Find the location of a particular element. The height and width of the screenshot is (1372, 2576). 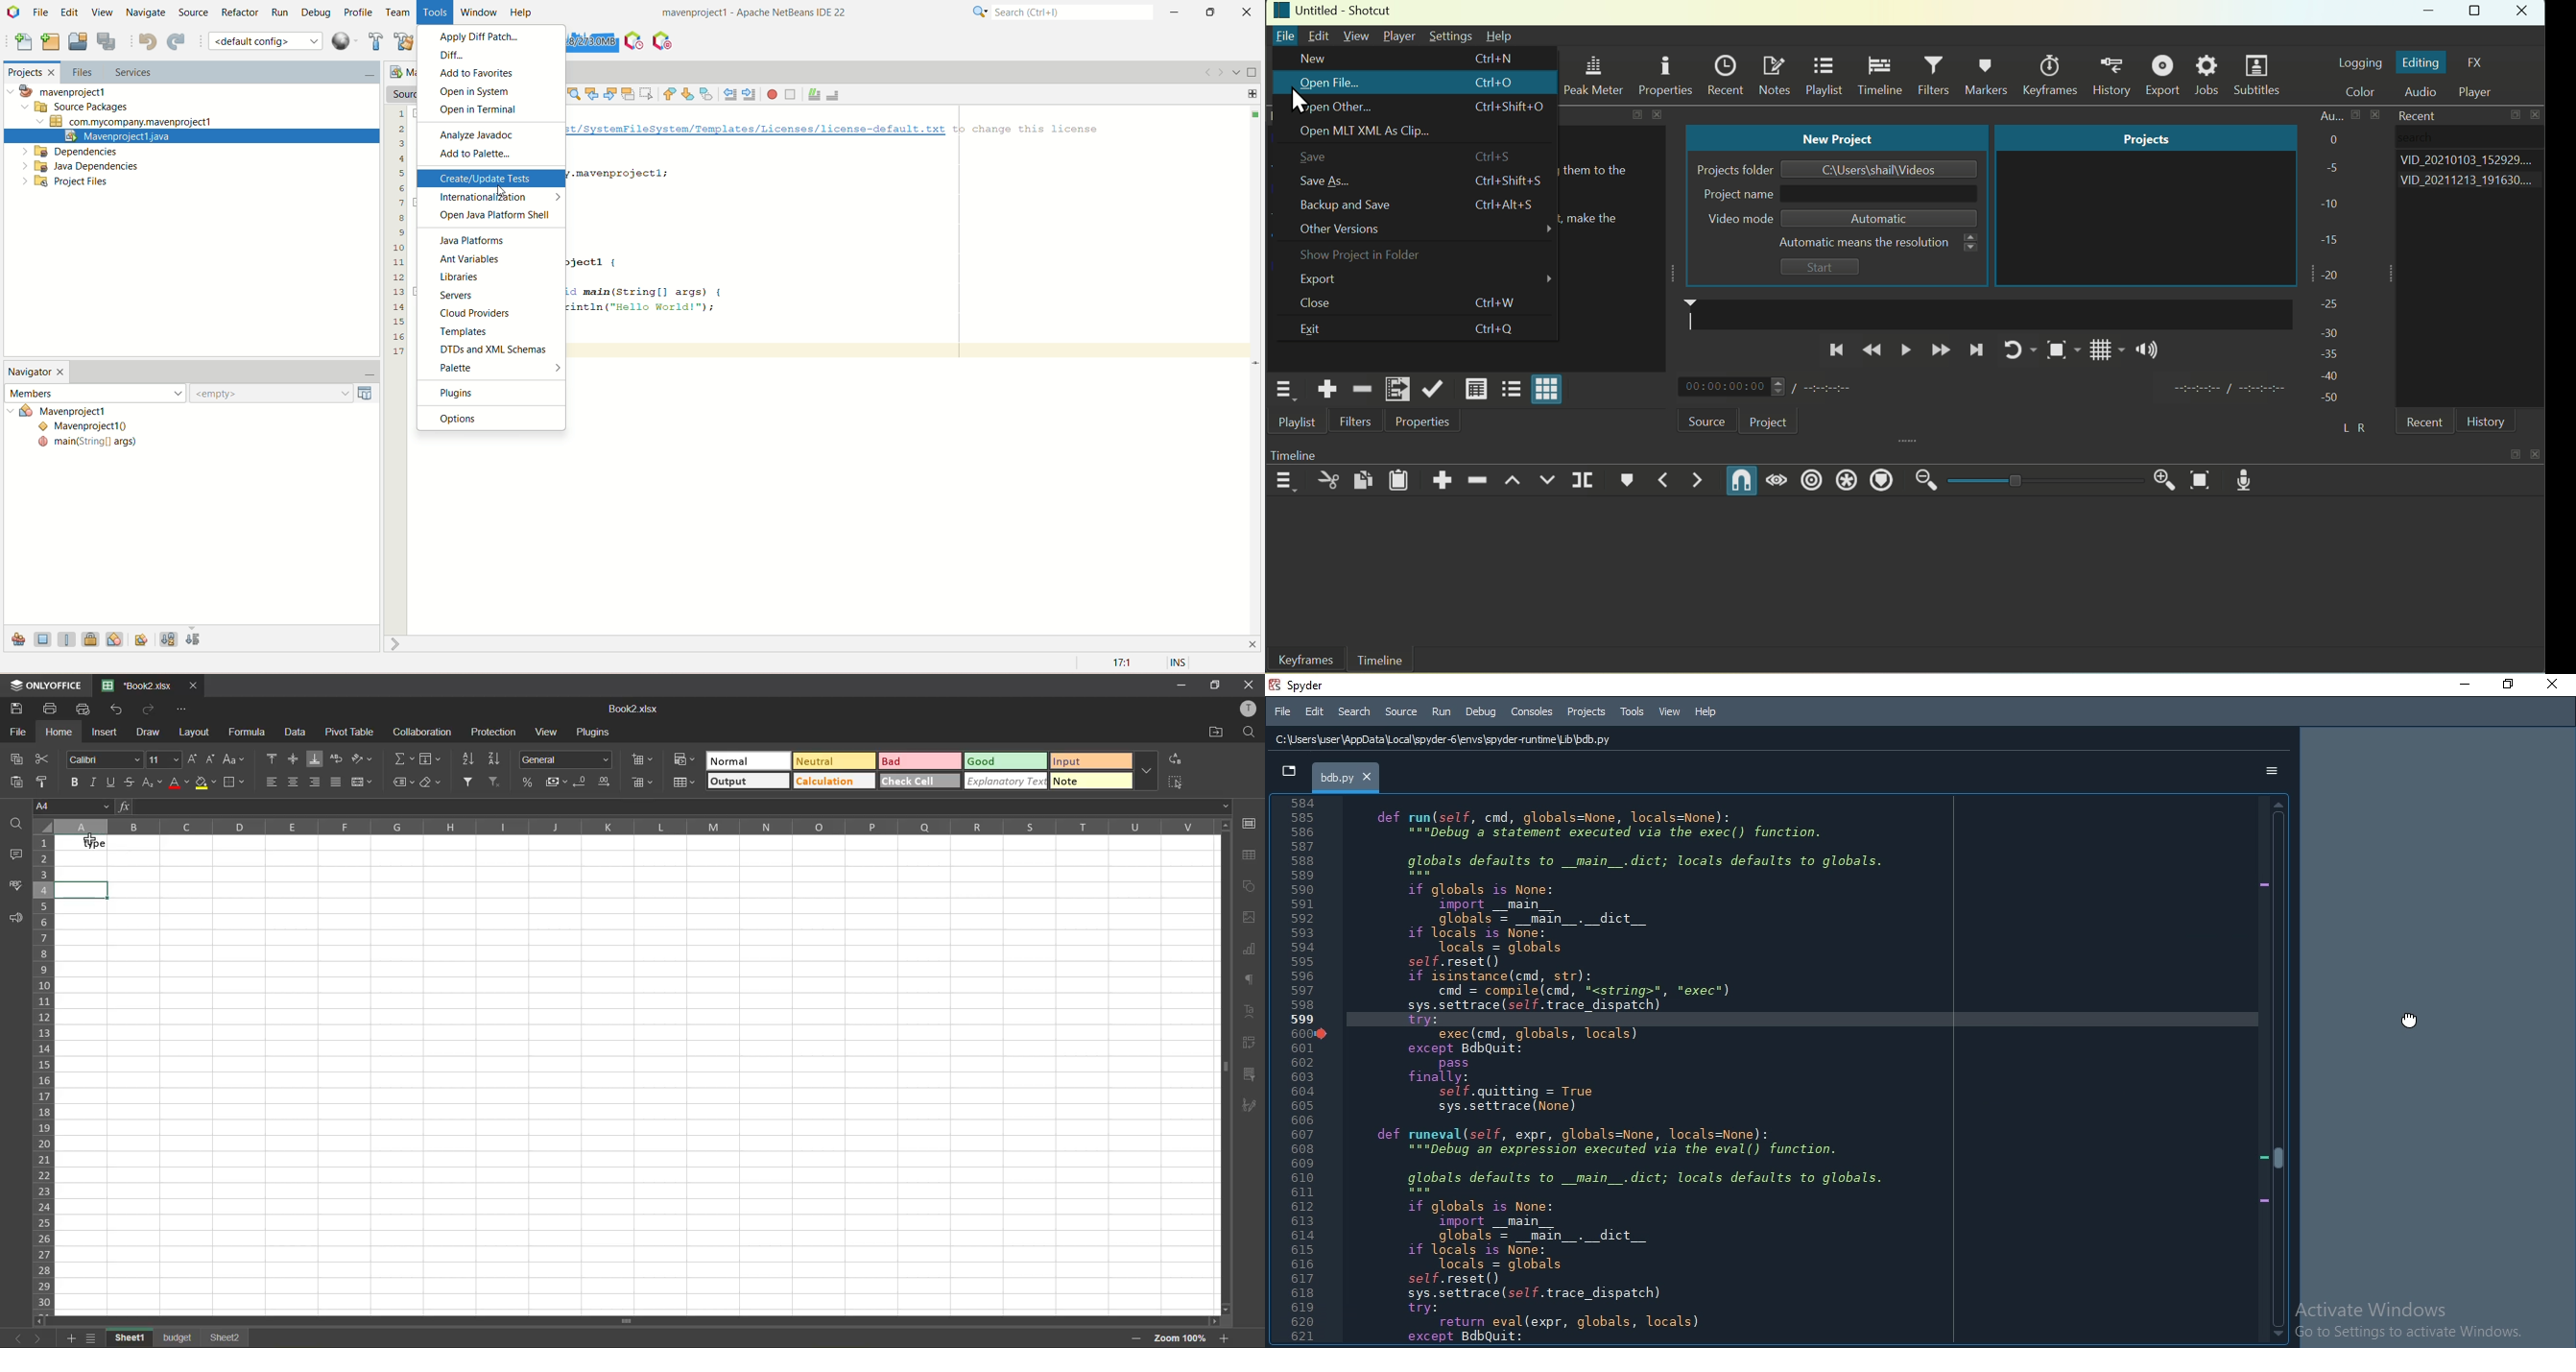

shapes is located at coordinates (1253, 884).